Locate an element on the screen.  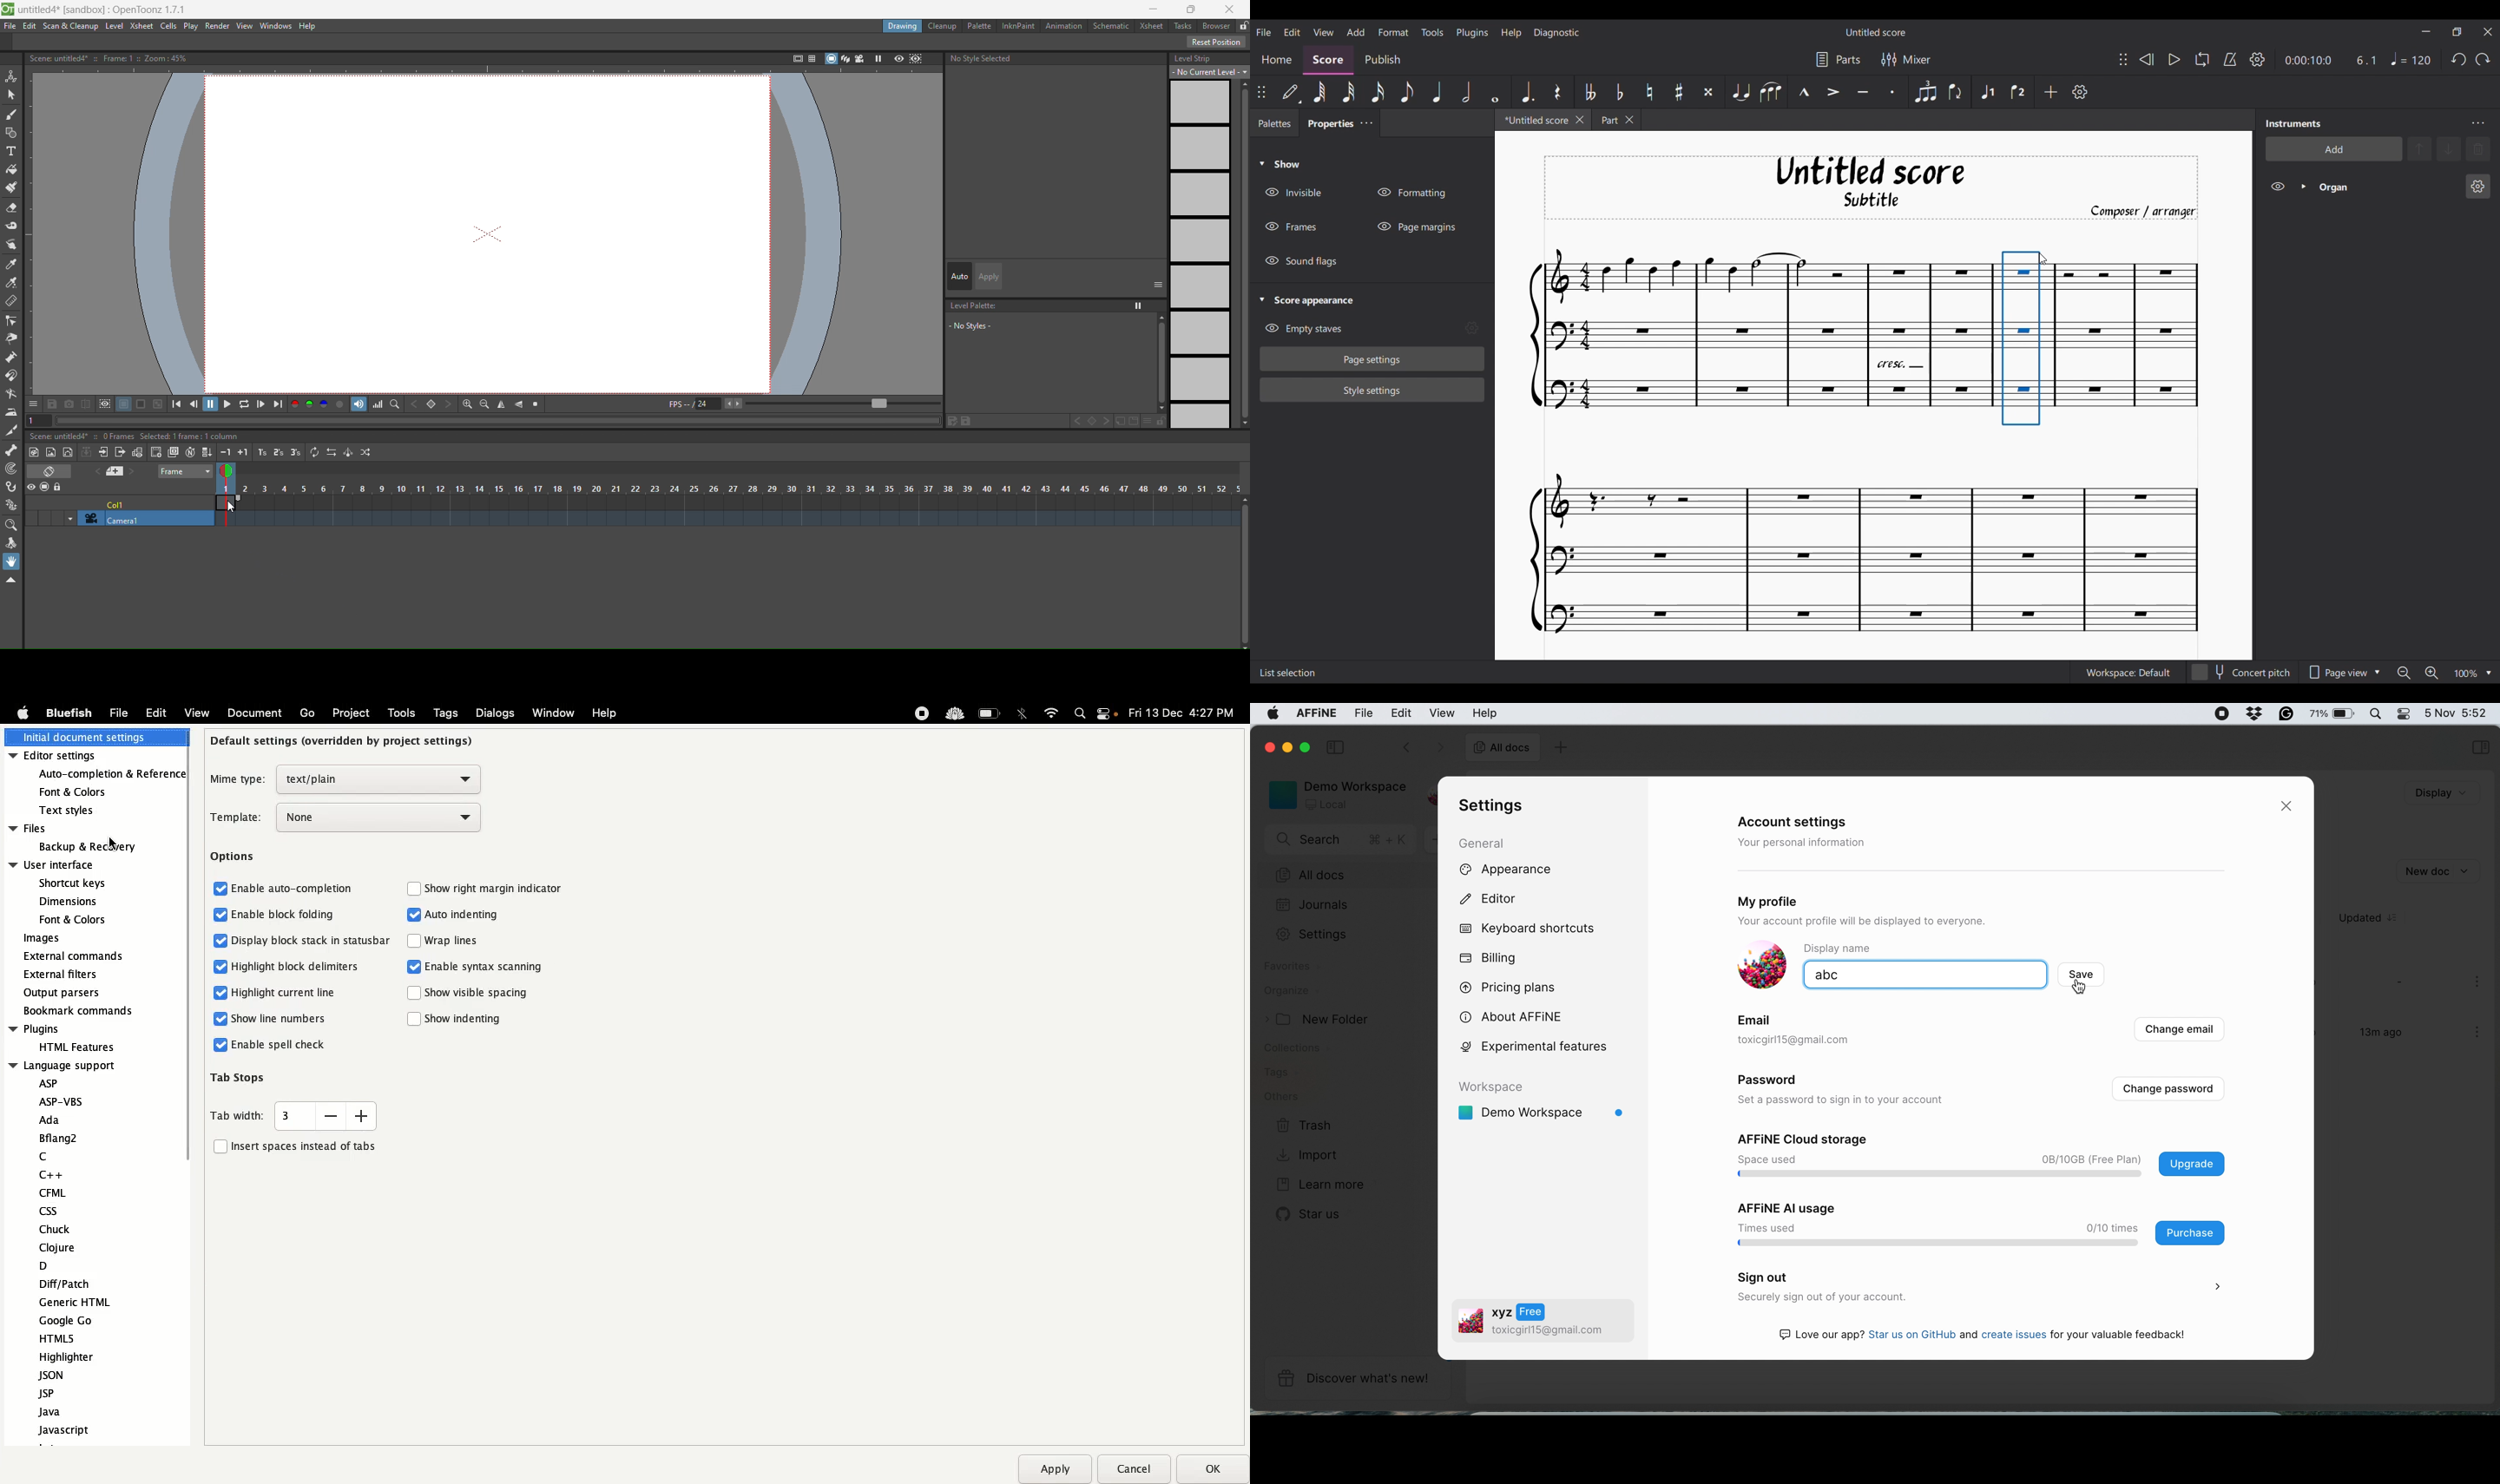
level palette is located at coordinates (975, 306).